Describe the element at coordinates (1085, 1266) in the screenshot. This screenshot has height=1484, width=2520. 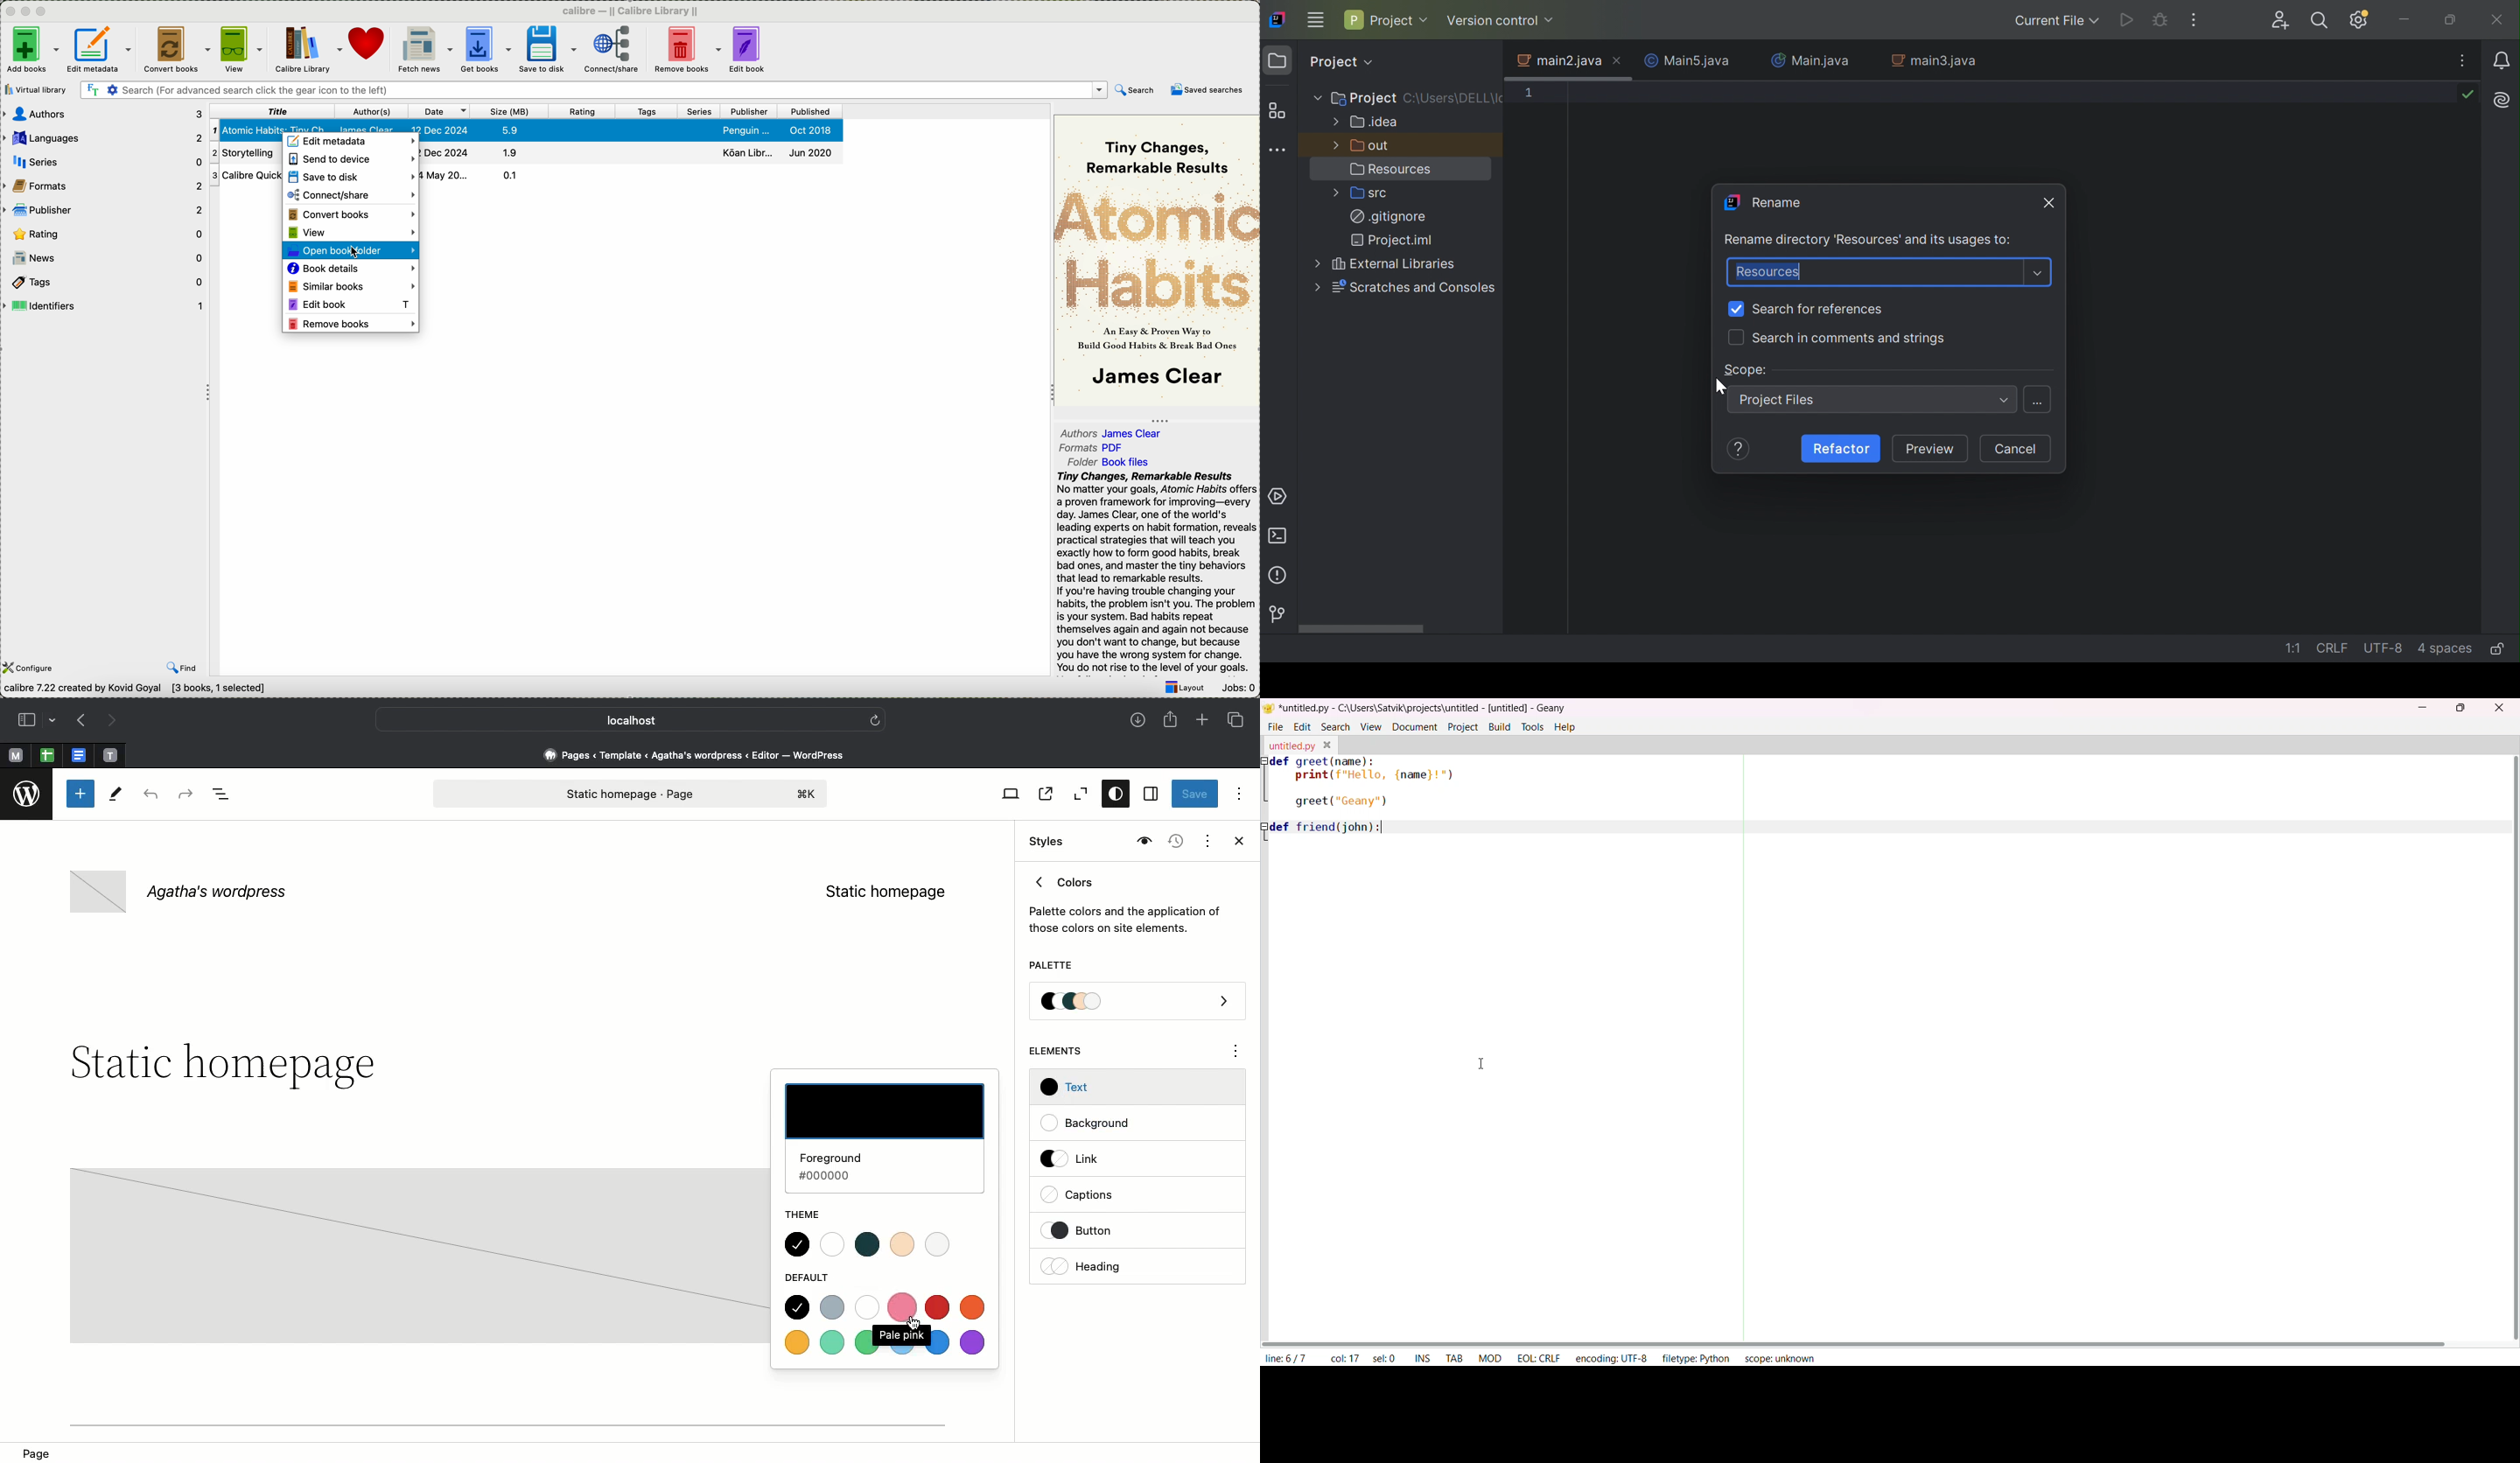
I see `Heading` at that location.